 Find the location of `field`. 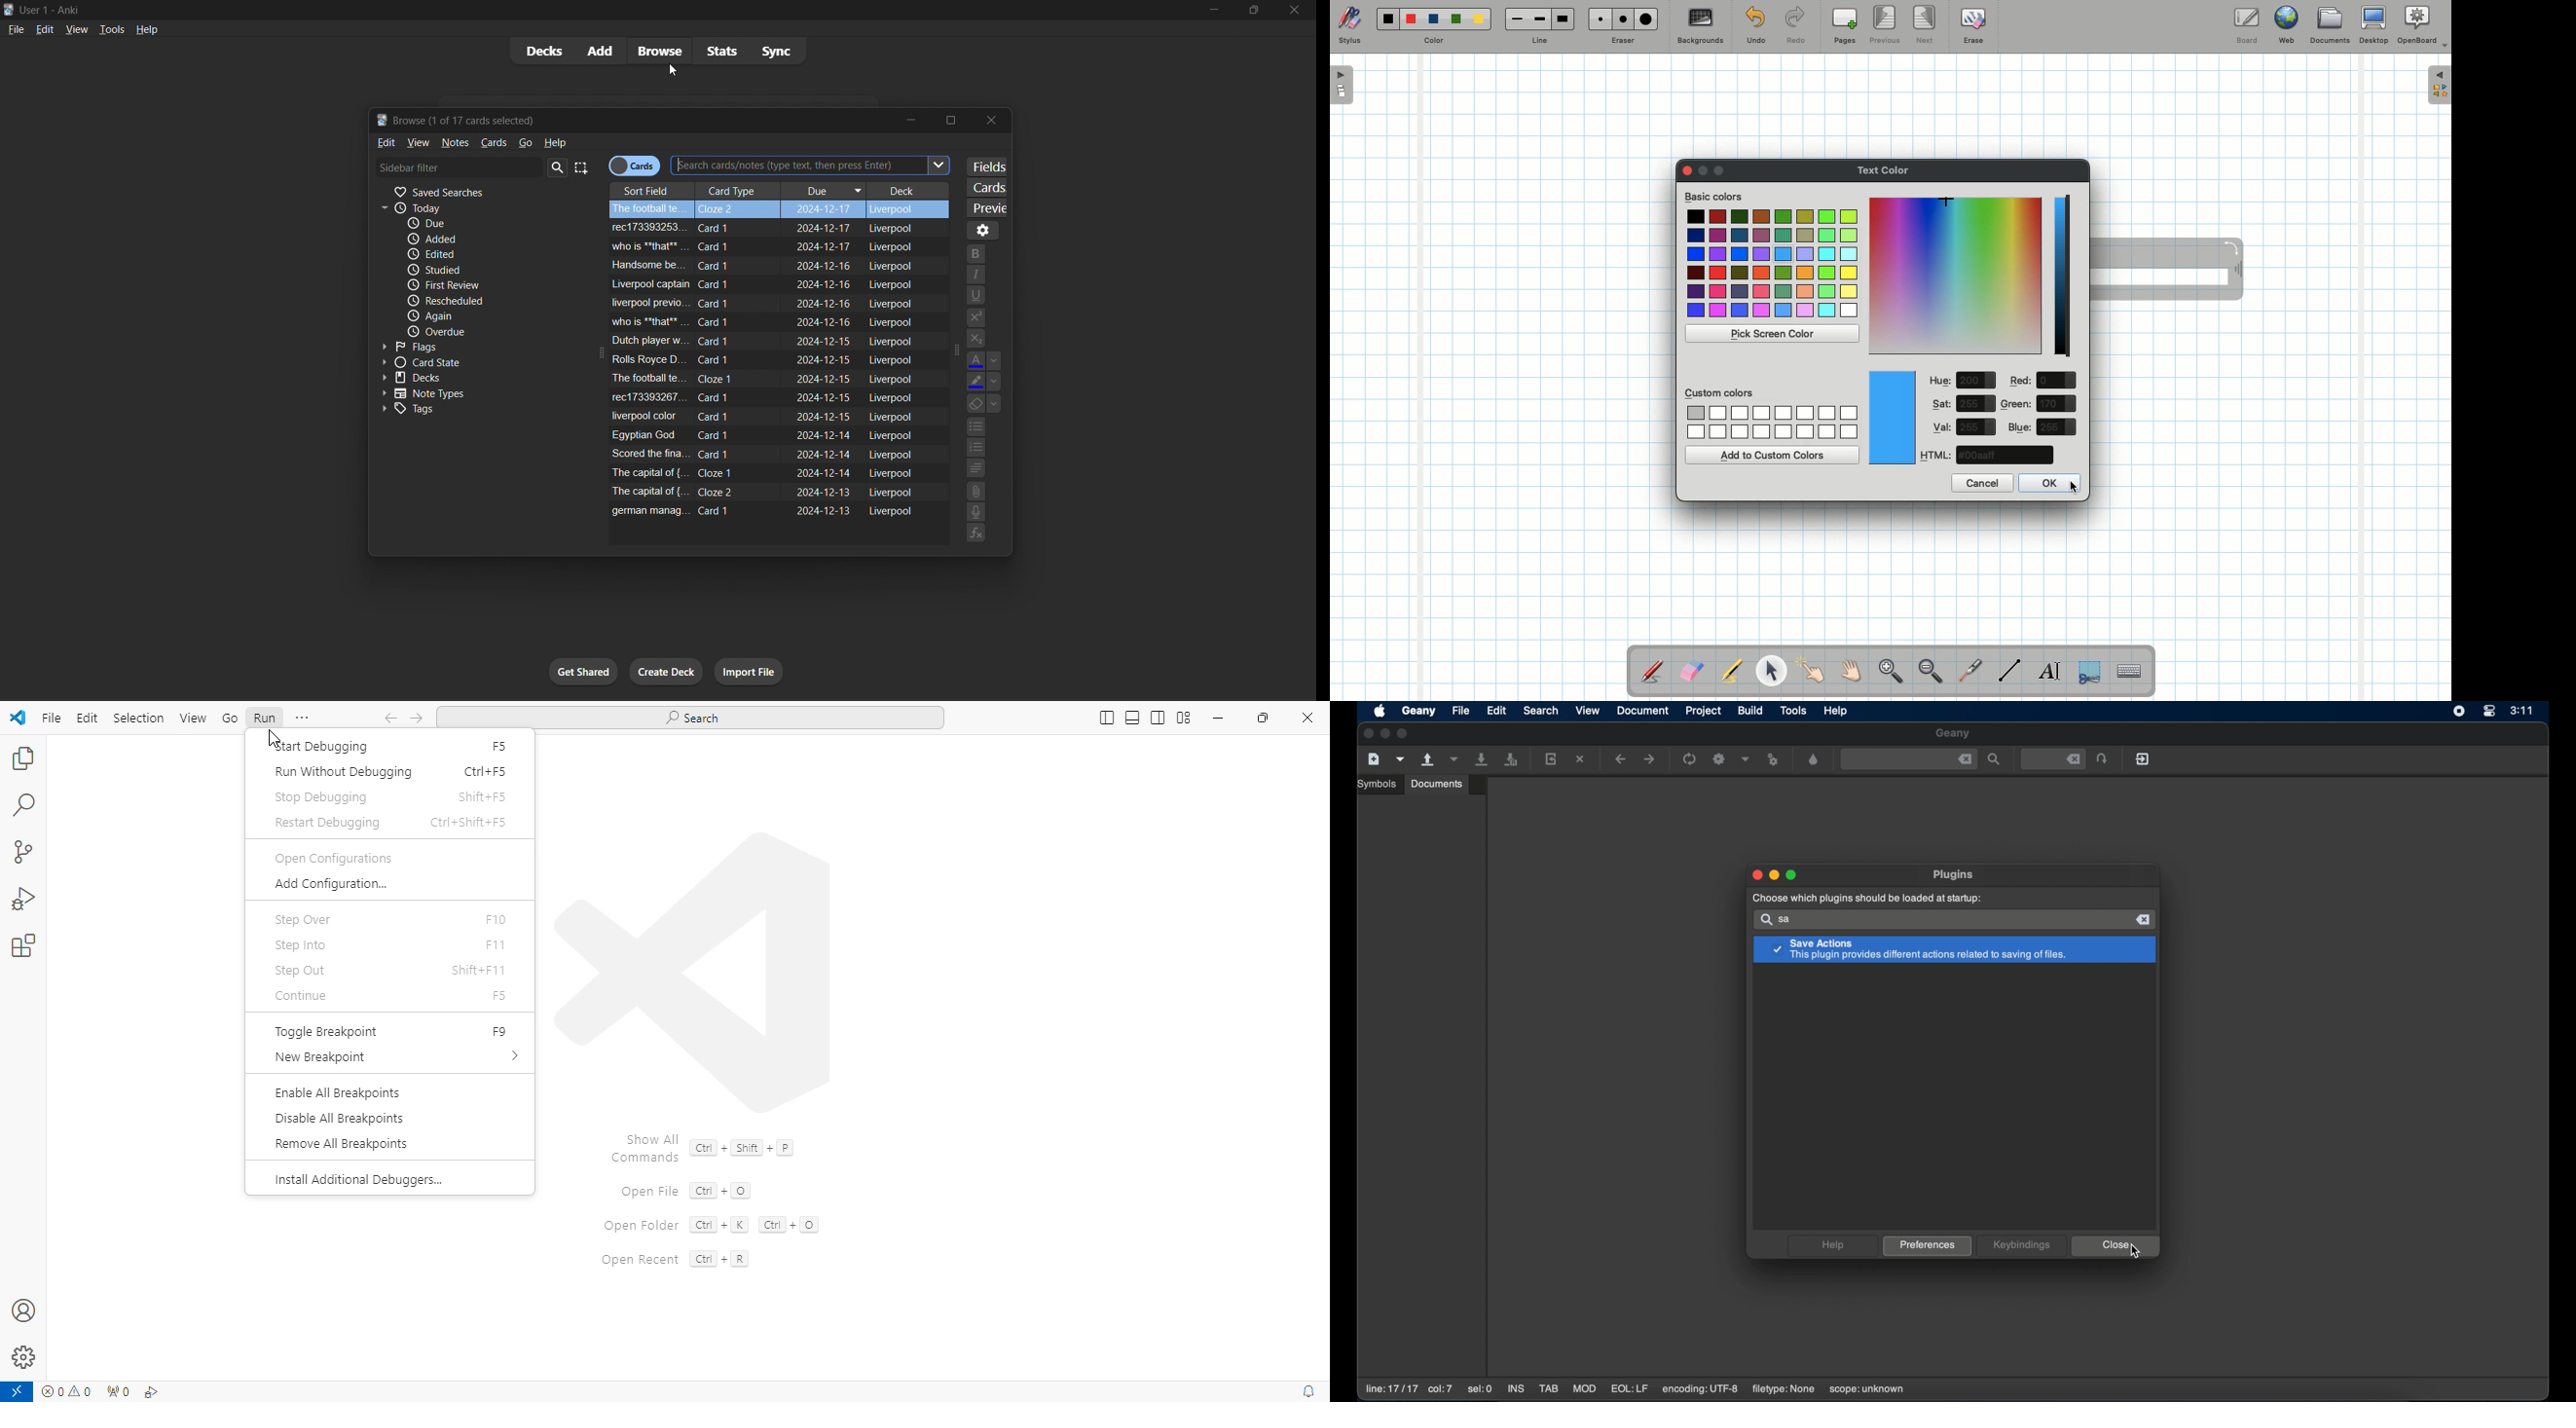

field is located at coordinates (650, 453).